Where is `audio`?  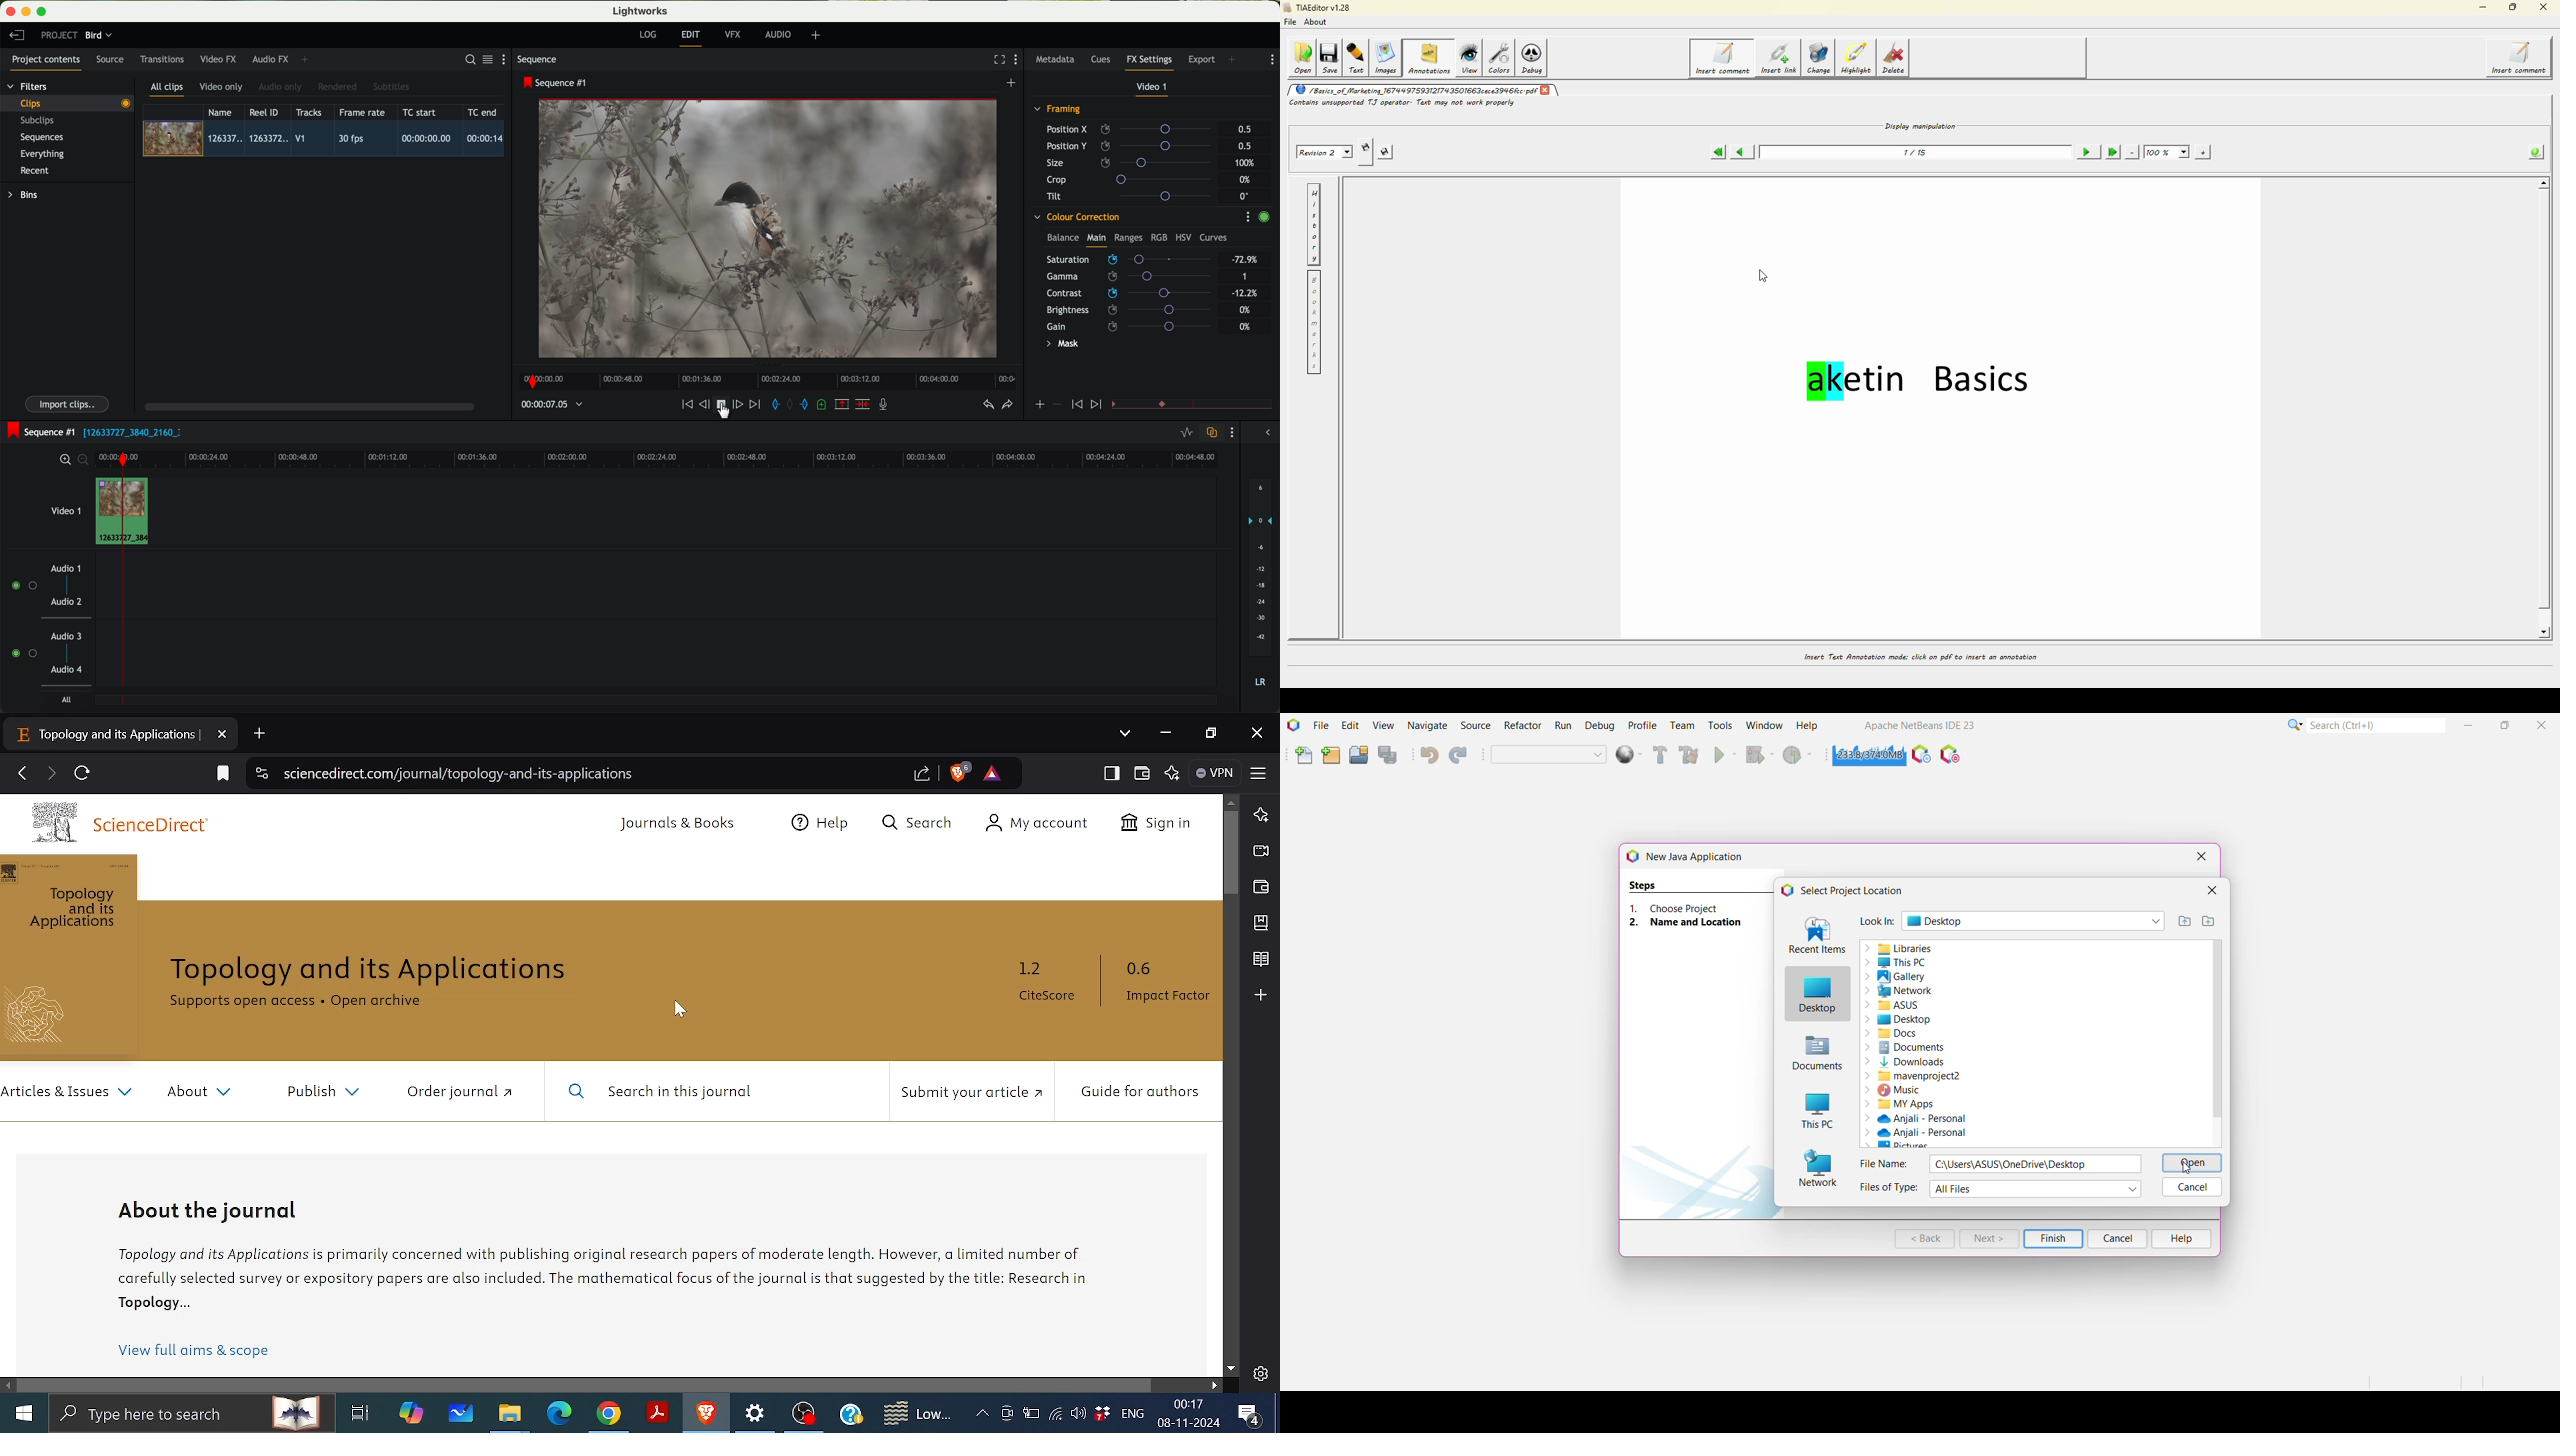 audio is located at coordinates (778, 34).